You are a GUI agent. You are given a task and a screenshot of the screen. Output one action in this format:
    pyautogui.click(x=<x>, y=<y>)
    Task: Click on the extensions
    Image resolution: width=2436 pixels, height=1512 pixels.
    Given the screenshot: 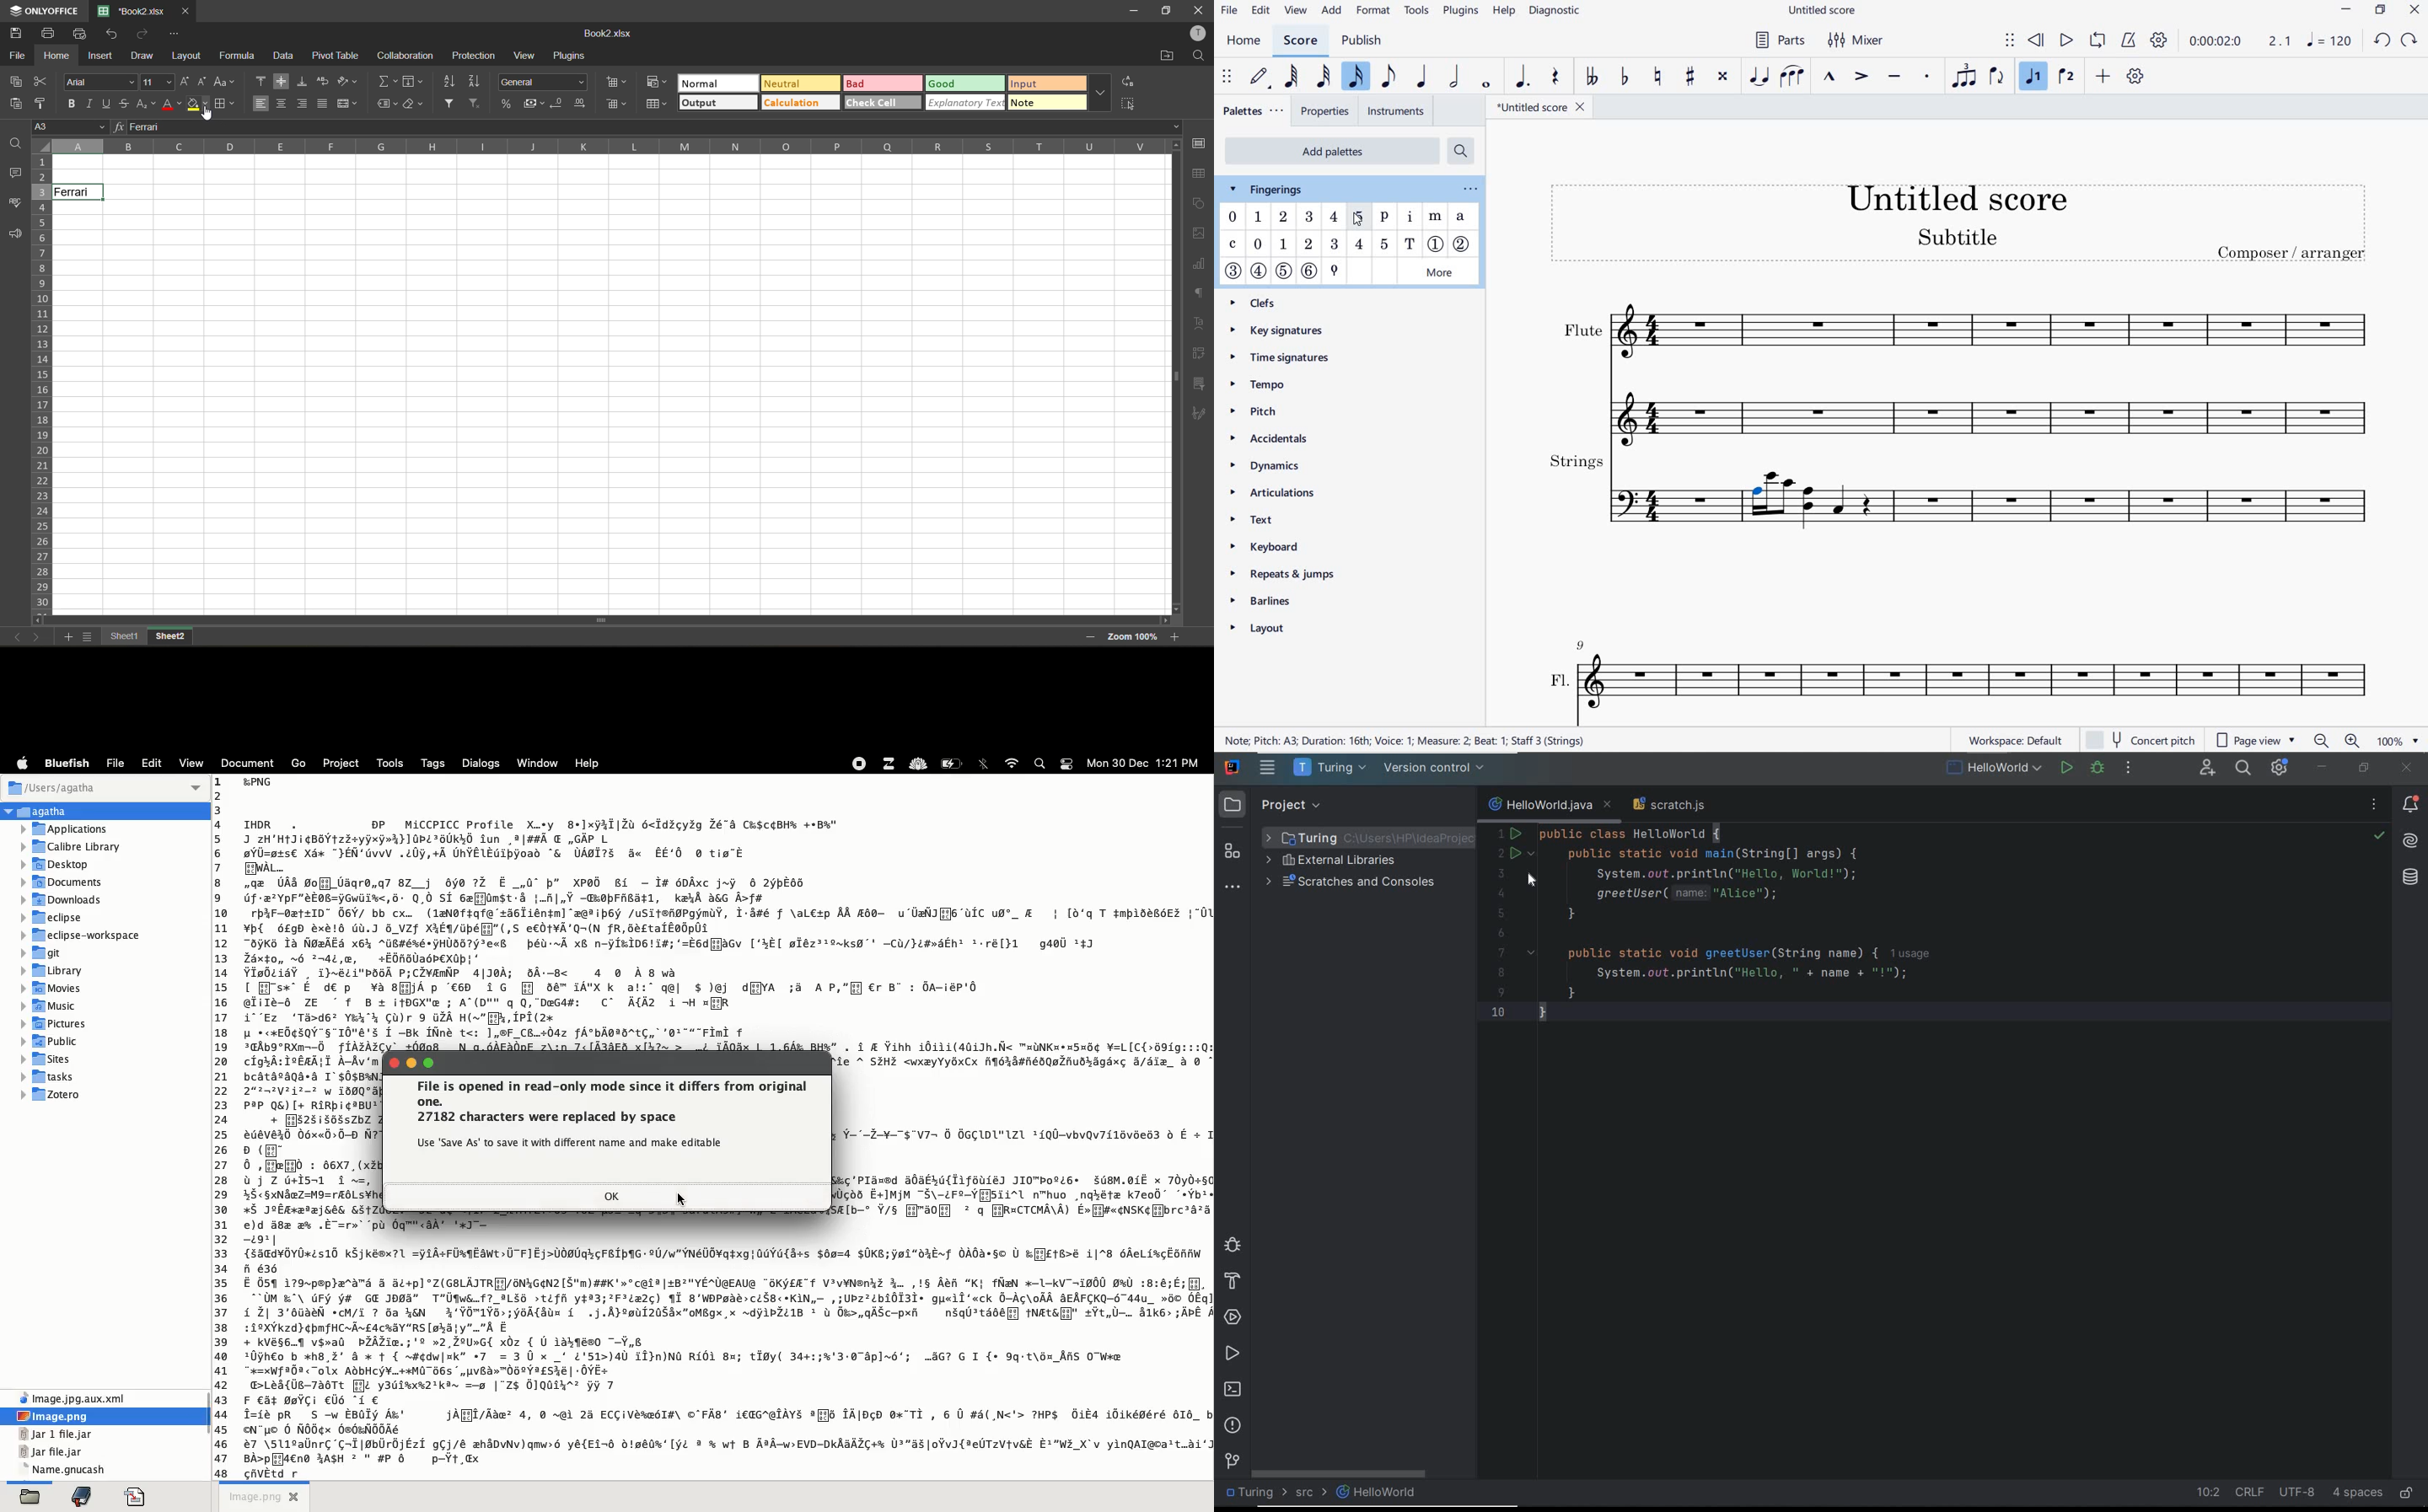 What is the action you would take?
    pyautogui.click(x=890, y=764)
    